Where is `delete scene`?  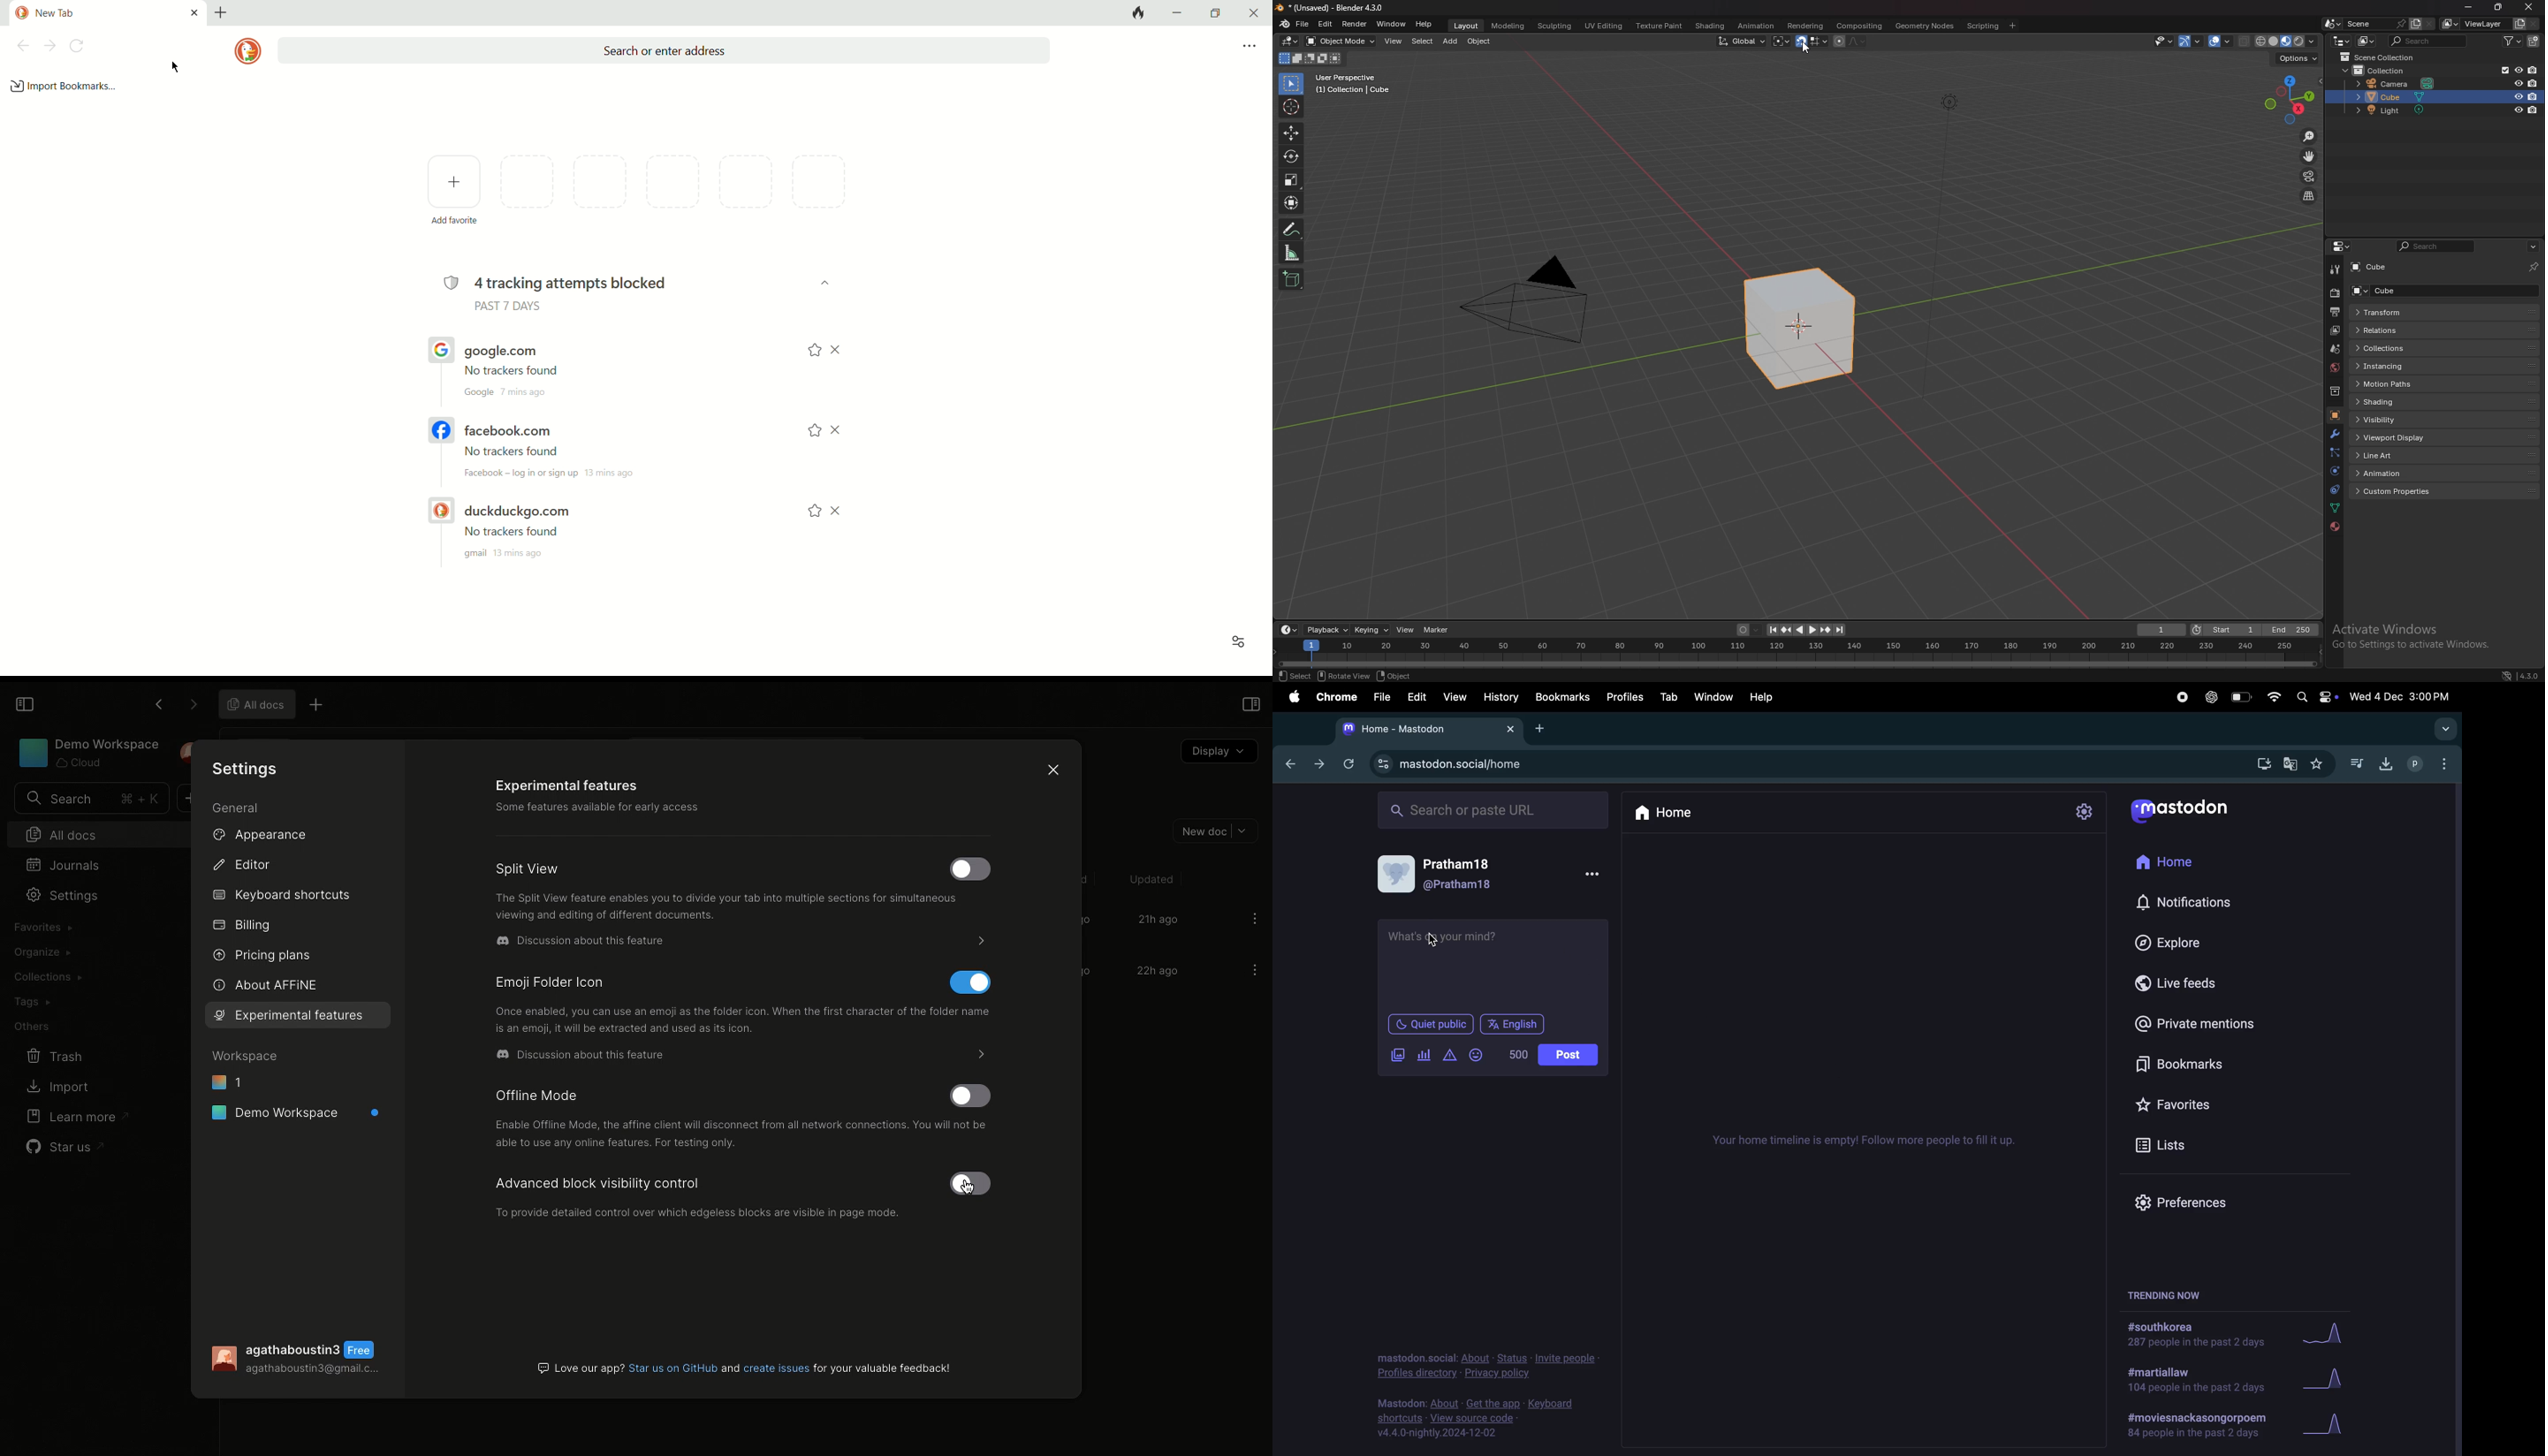 delete scene is located at coordinates (2428, 25).